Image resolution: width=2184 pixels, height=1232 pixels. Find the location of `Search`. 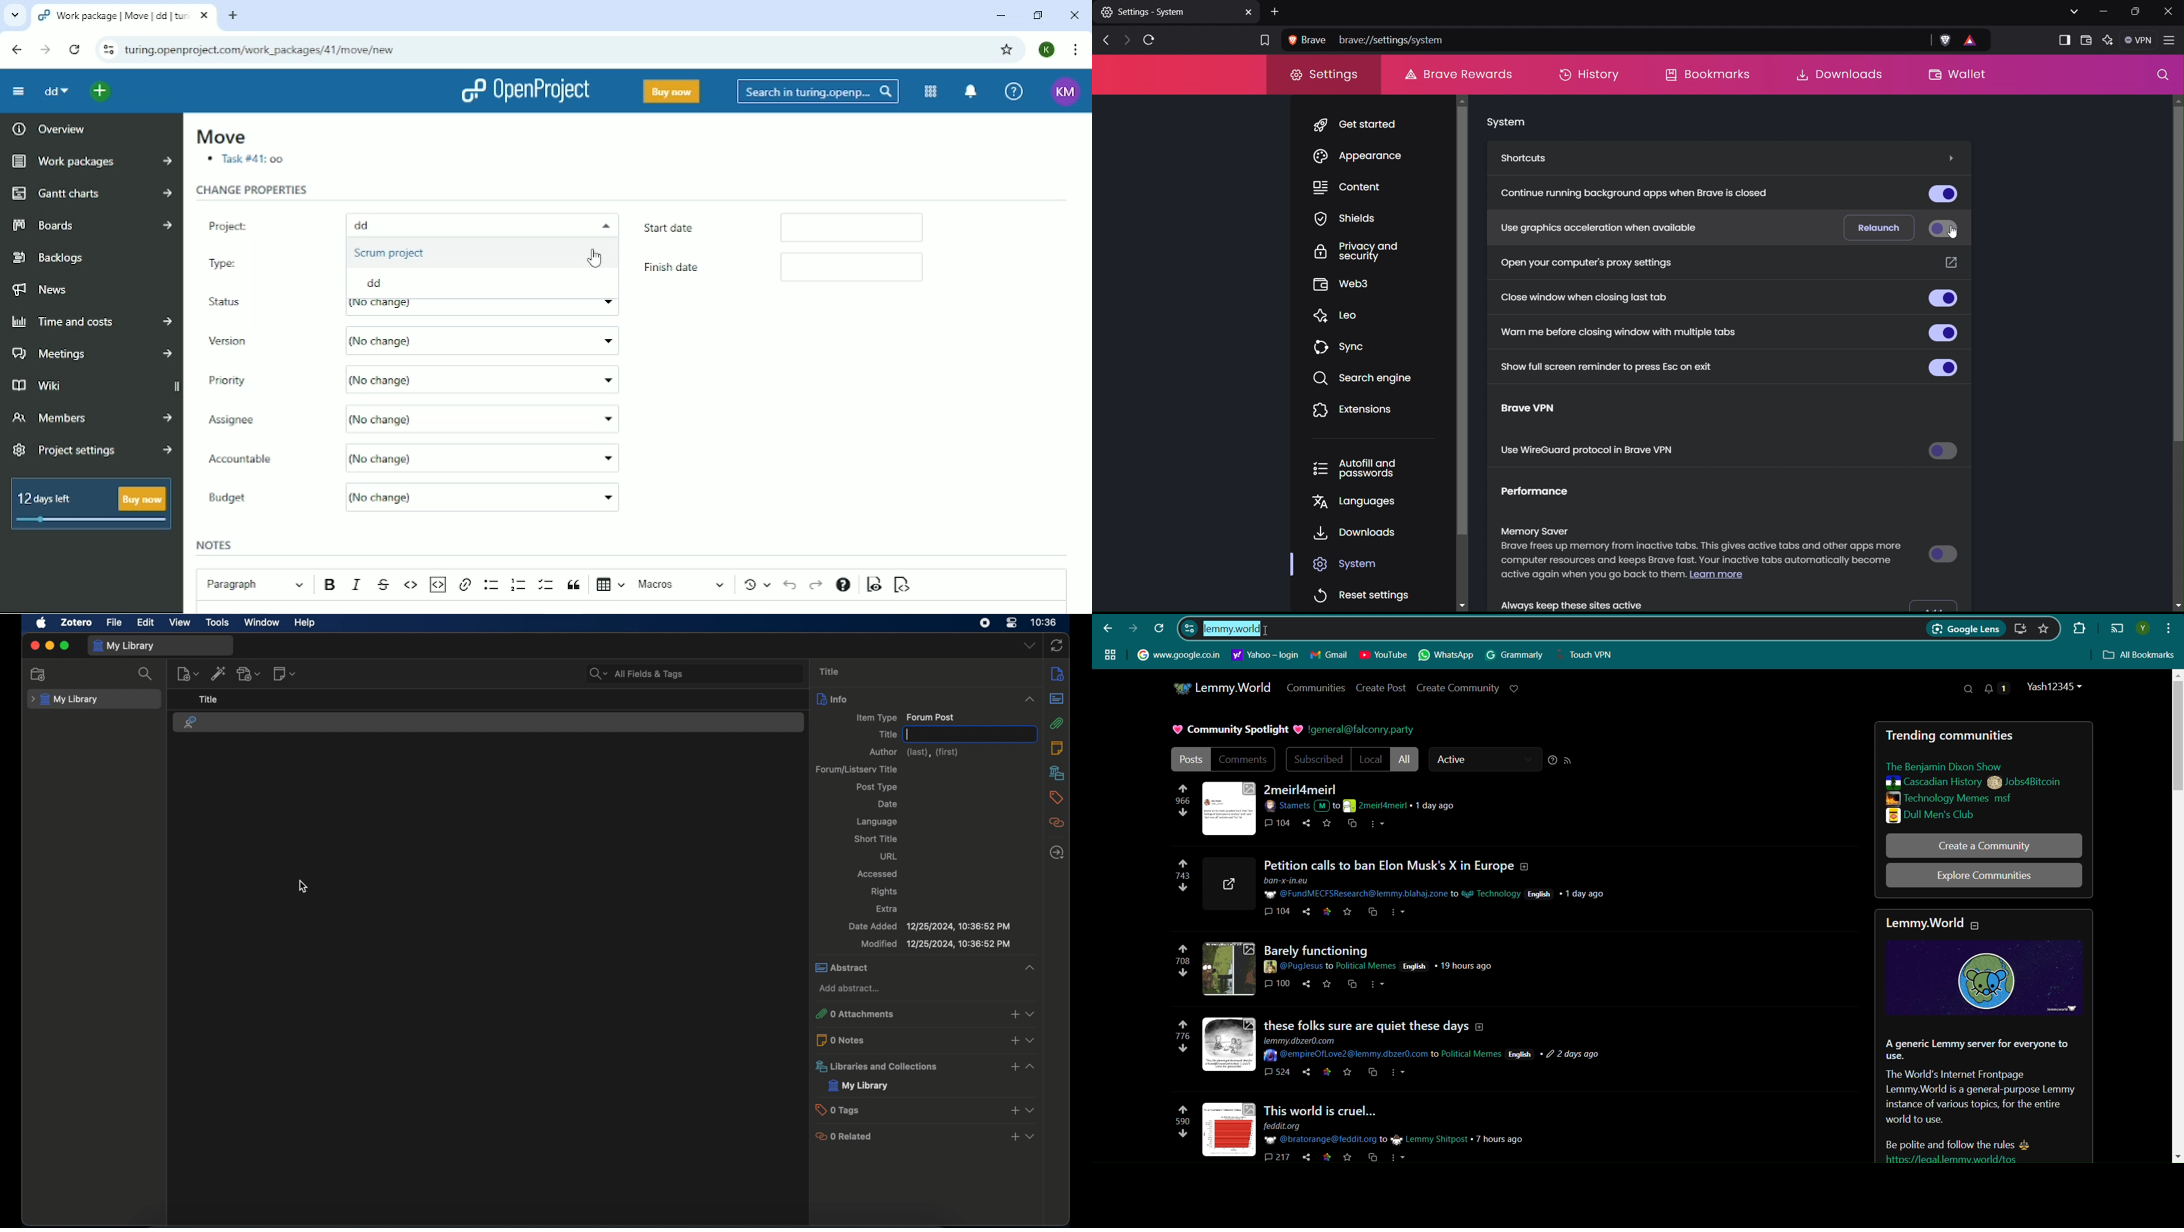

Search is located at coordinates (818, 92).